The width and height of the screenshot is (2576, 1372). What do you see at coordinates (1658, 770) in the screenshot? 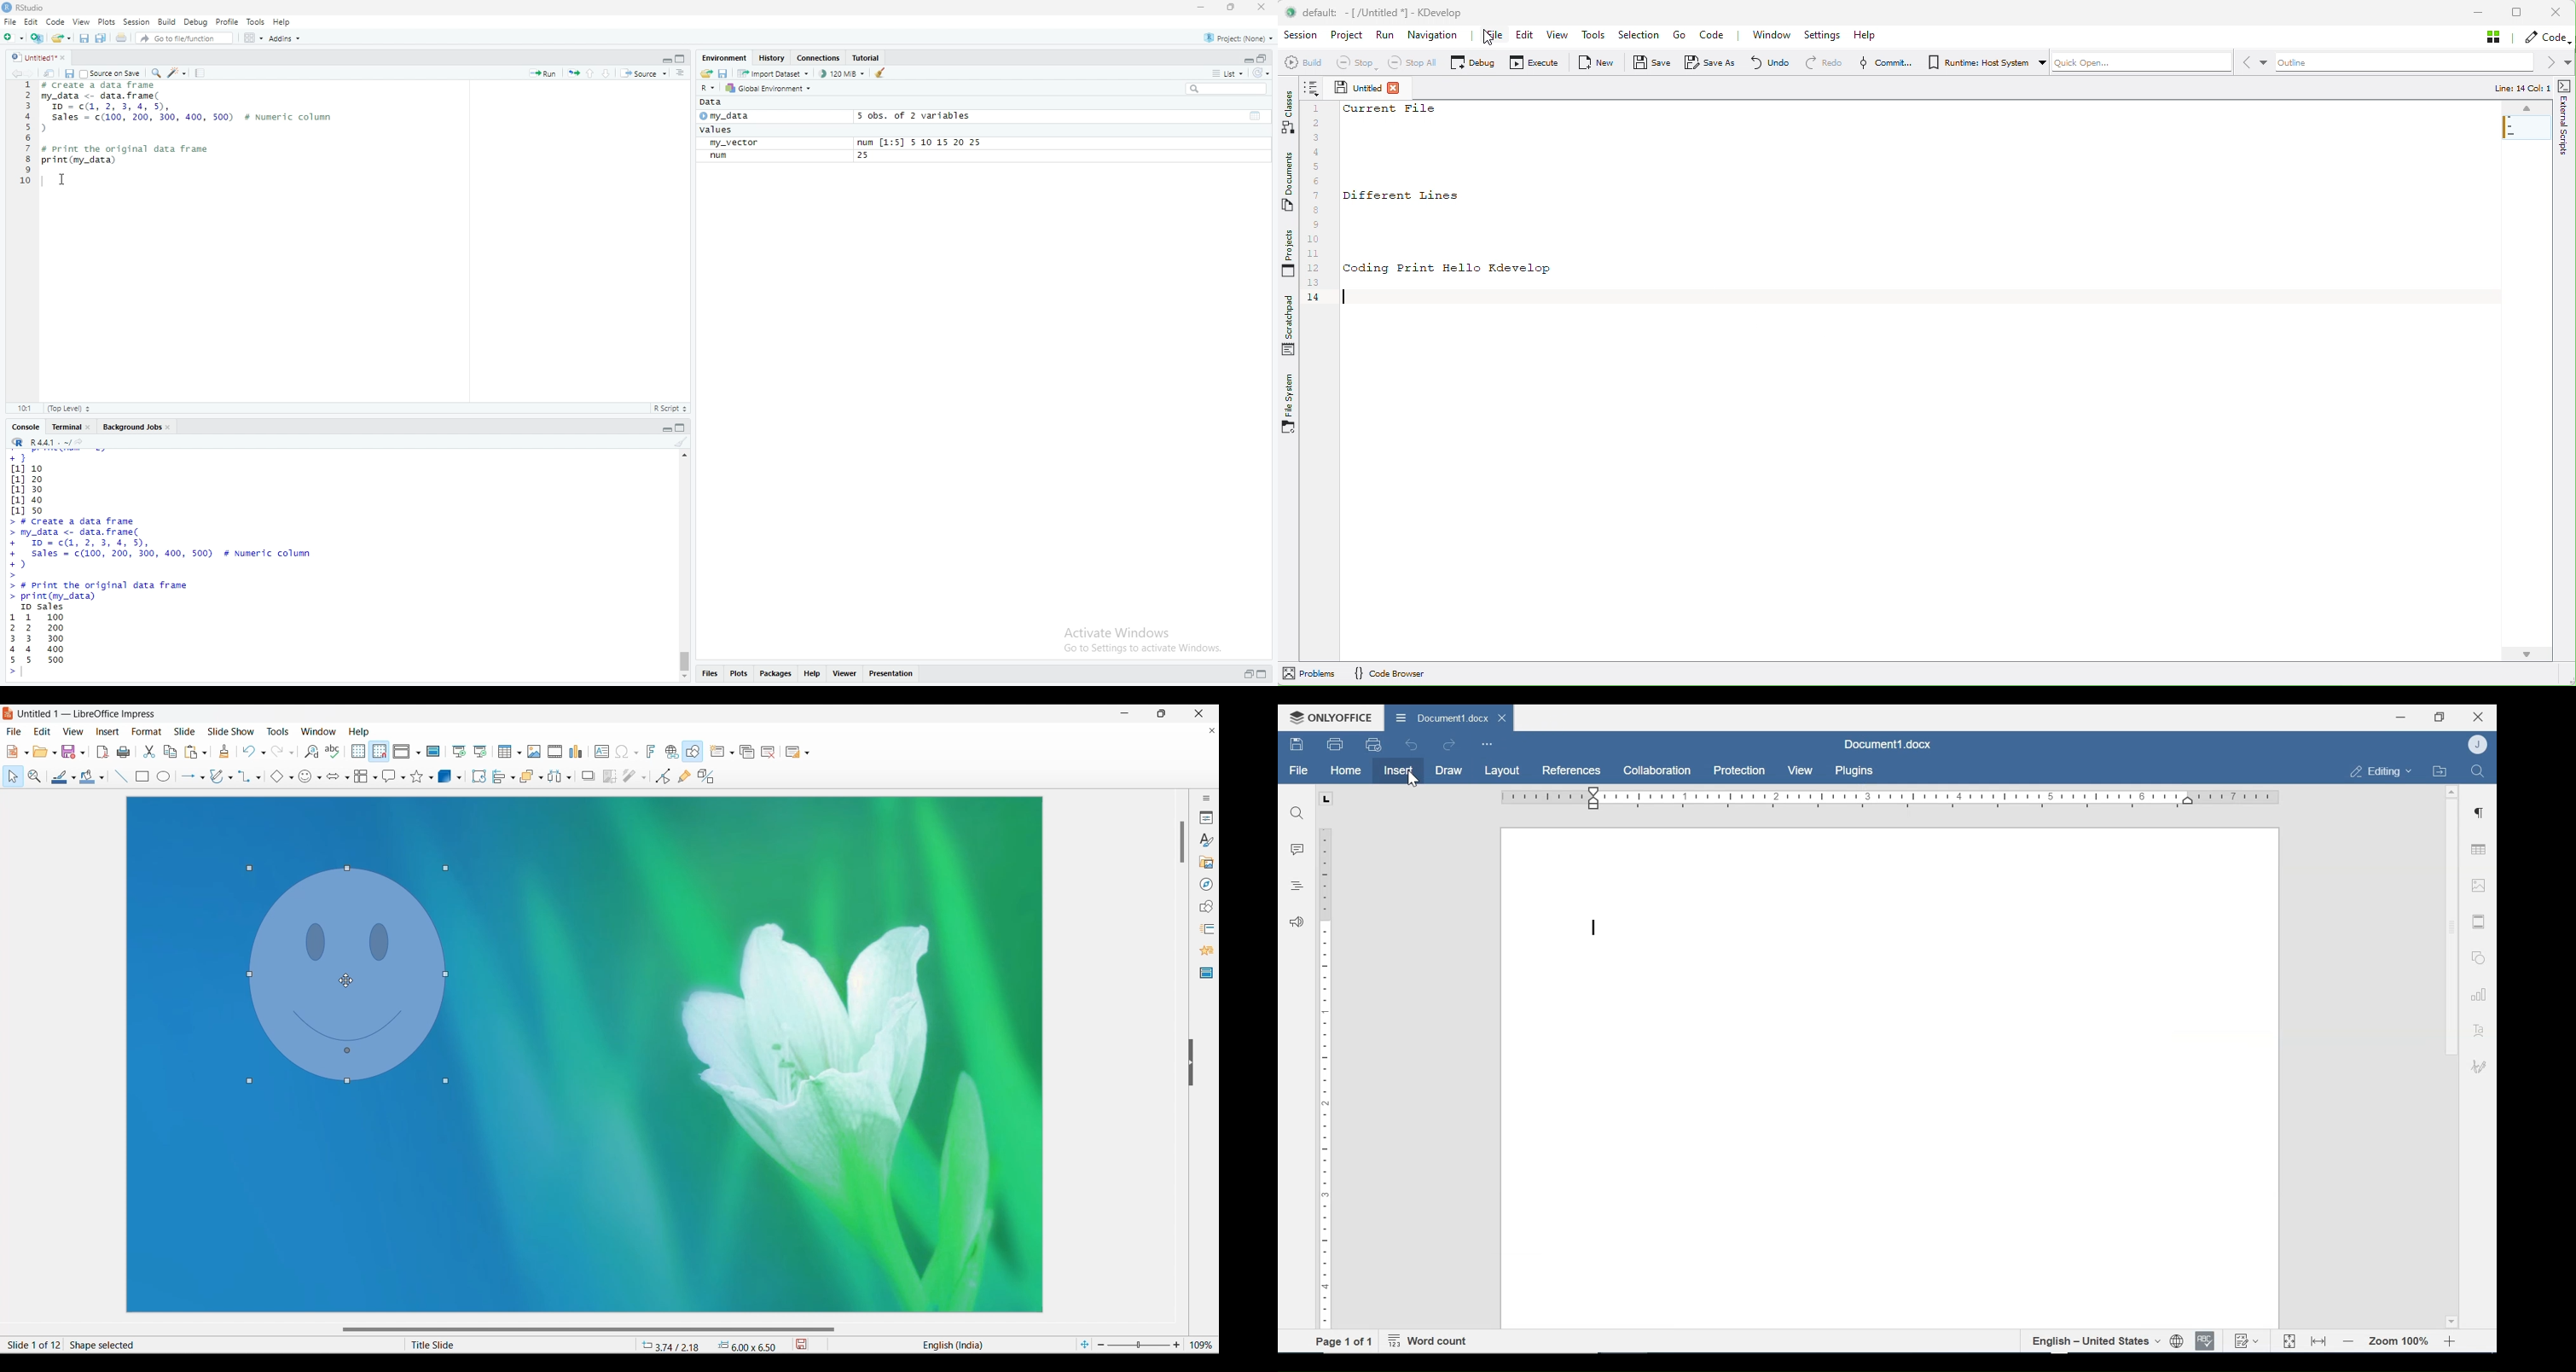
I see `Collaboration` at bounding box center [1658, 770].